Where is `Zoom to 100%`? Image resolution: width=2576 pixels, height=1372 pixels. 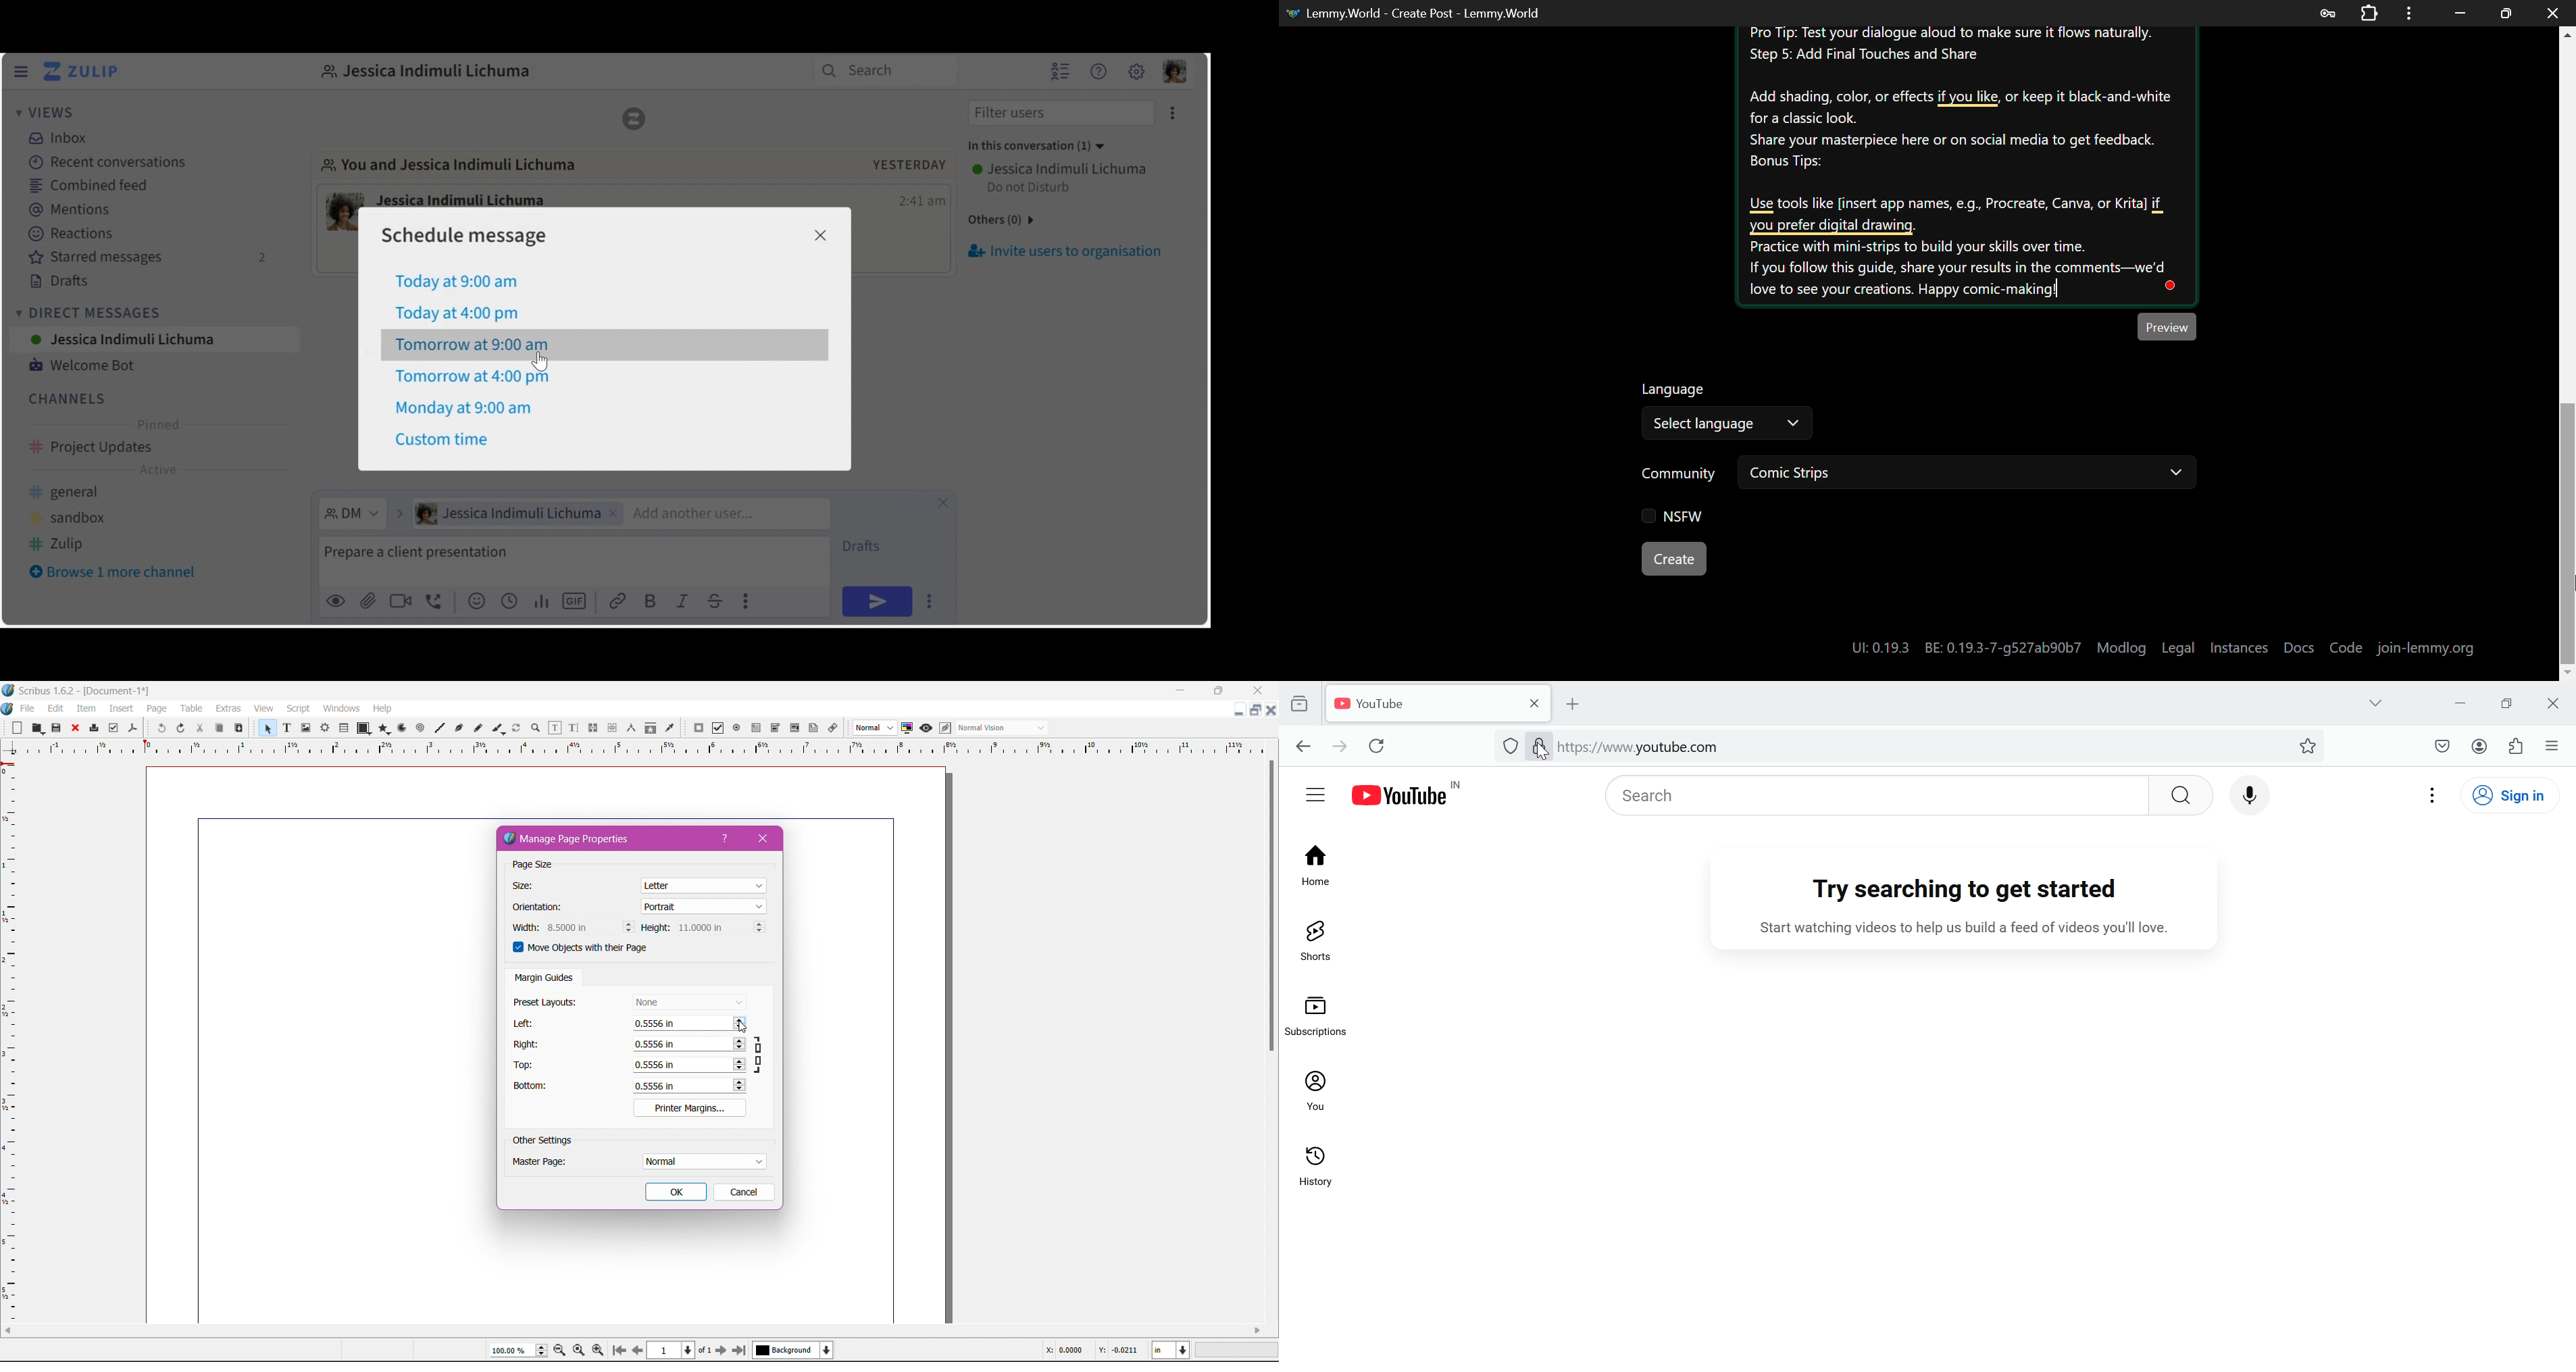 Zoom to 100% is located at coordinates (579, 1349).